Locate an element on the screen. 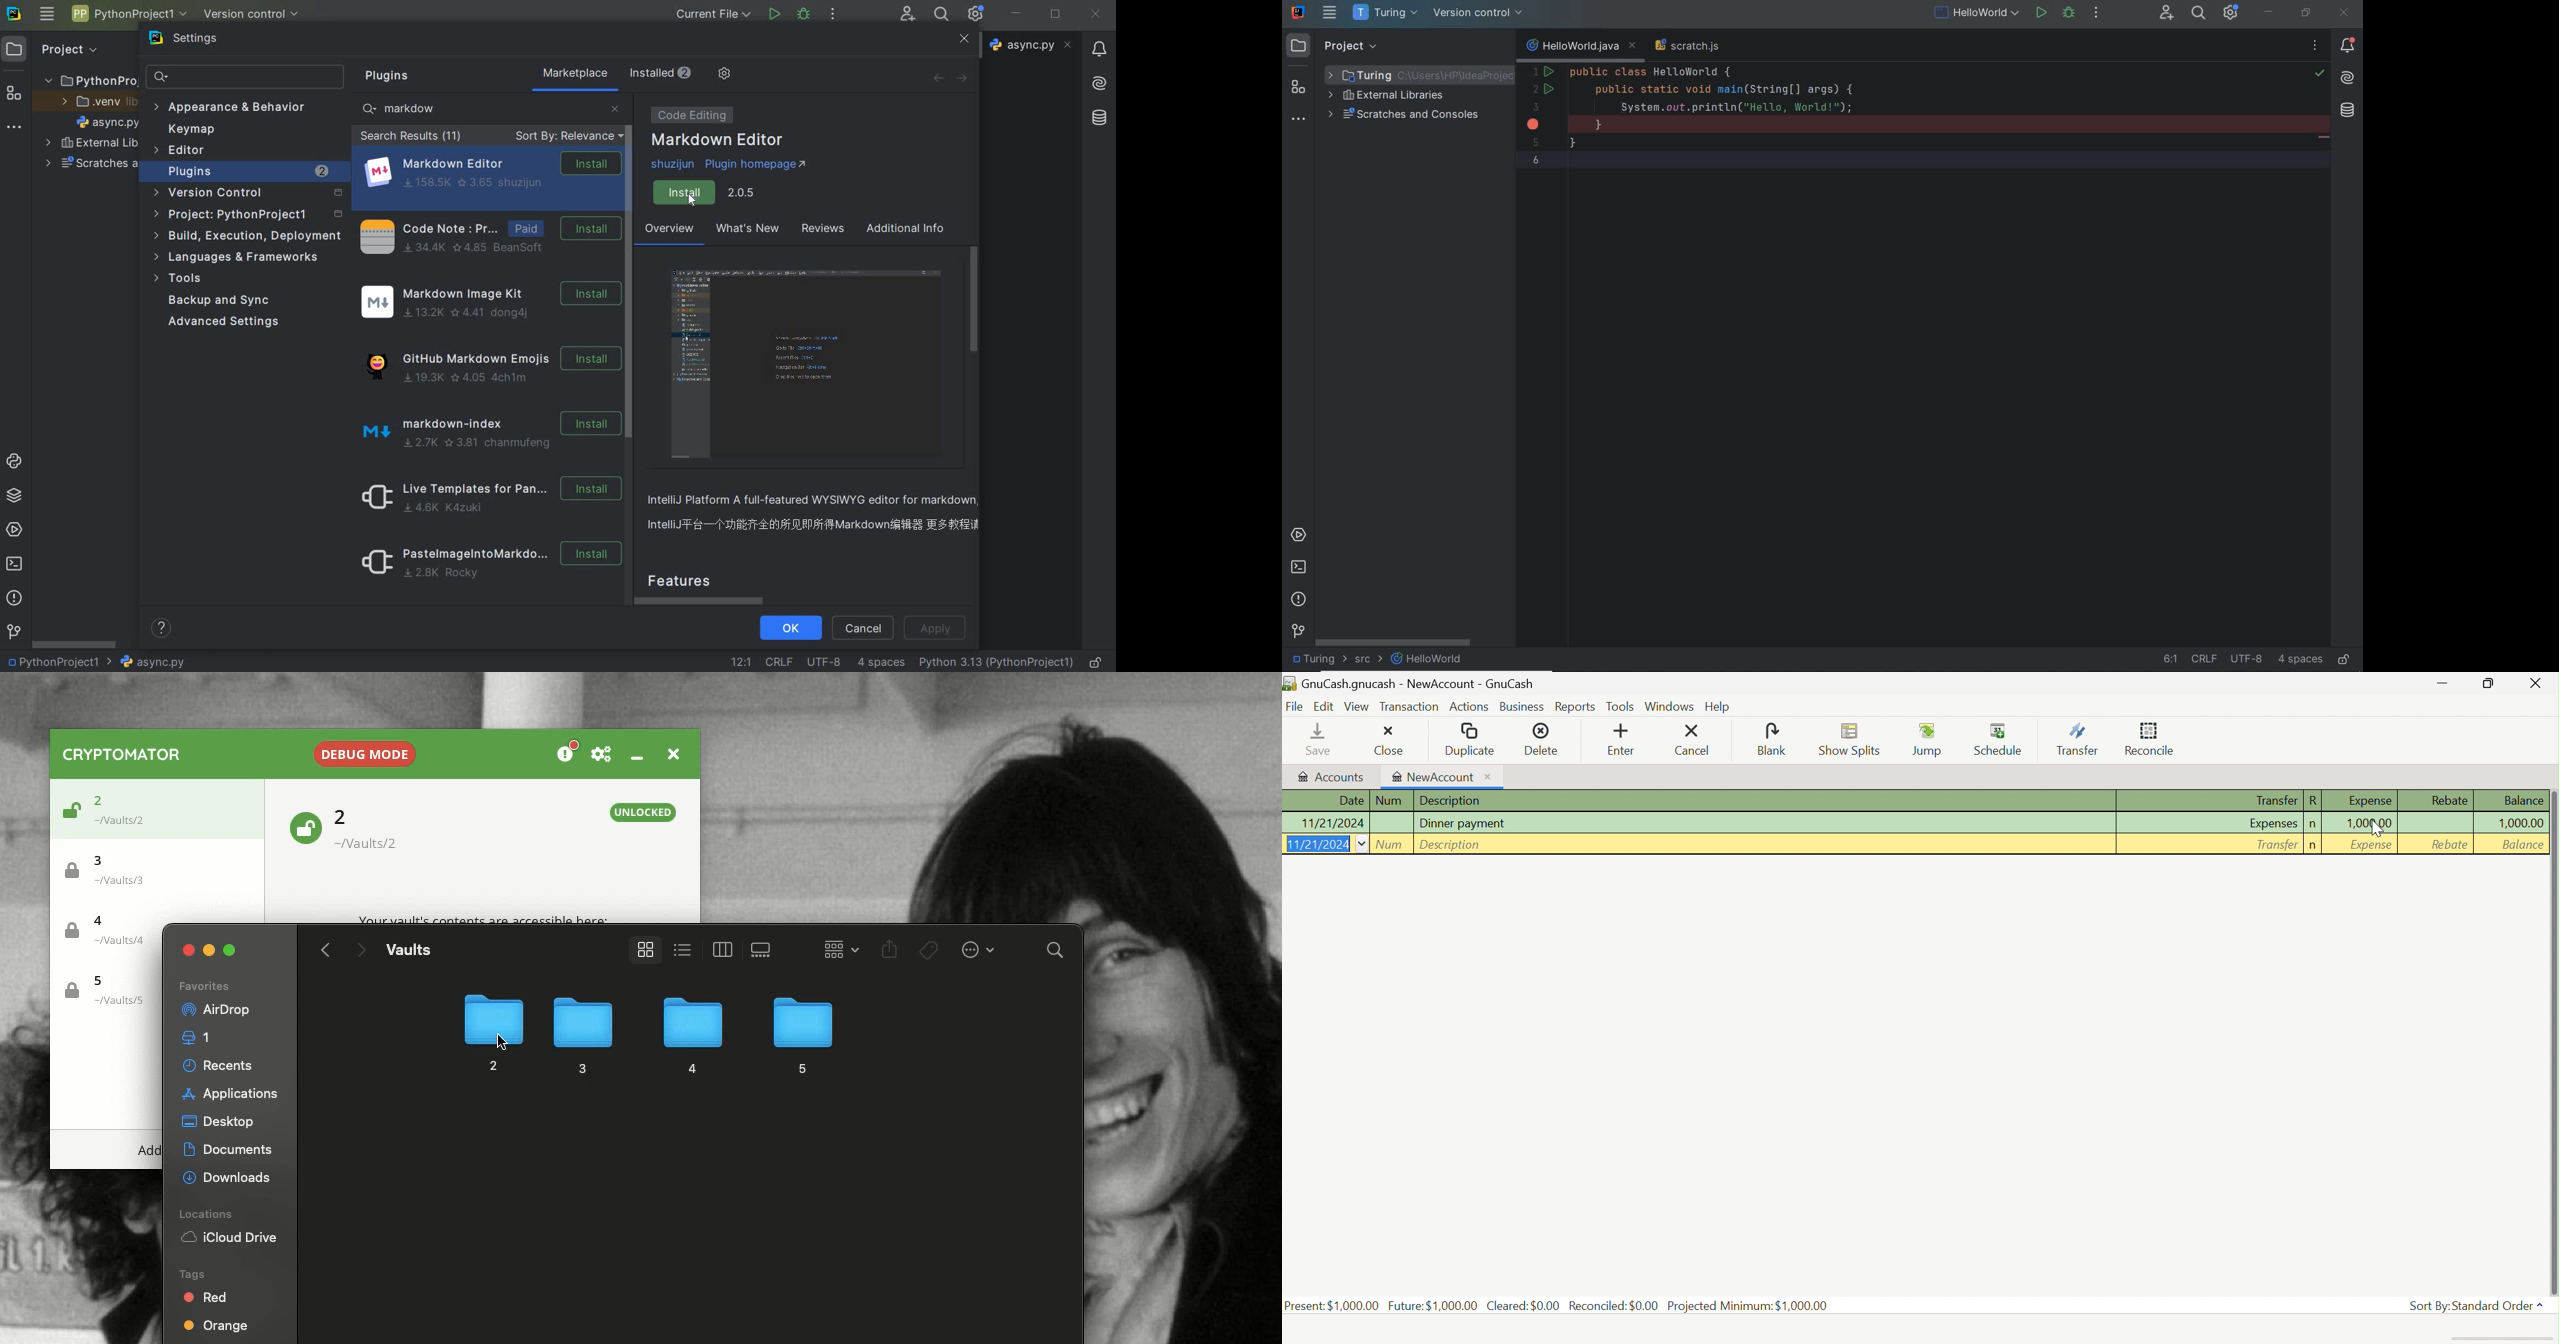 This screenshot has width=2576, height=1344. Unlocked is located at coordinates (68, 813).